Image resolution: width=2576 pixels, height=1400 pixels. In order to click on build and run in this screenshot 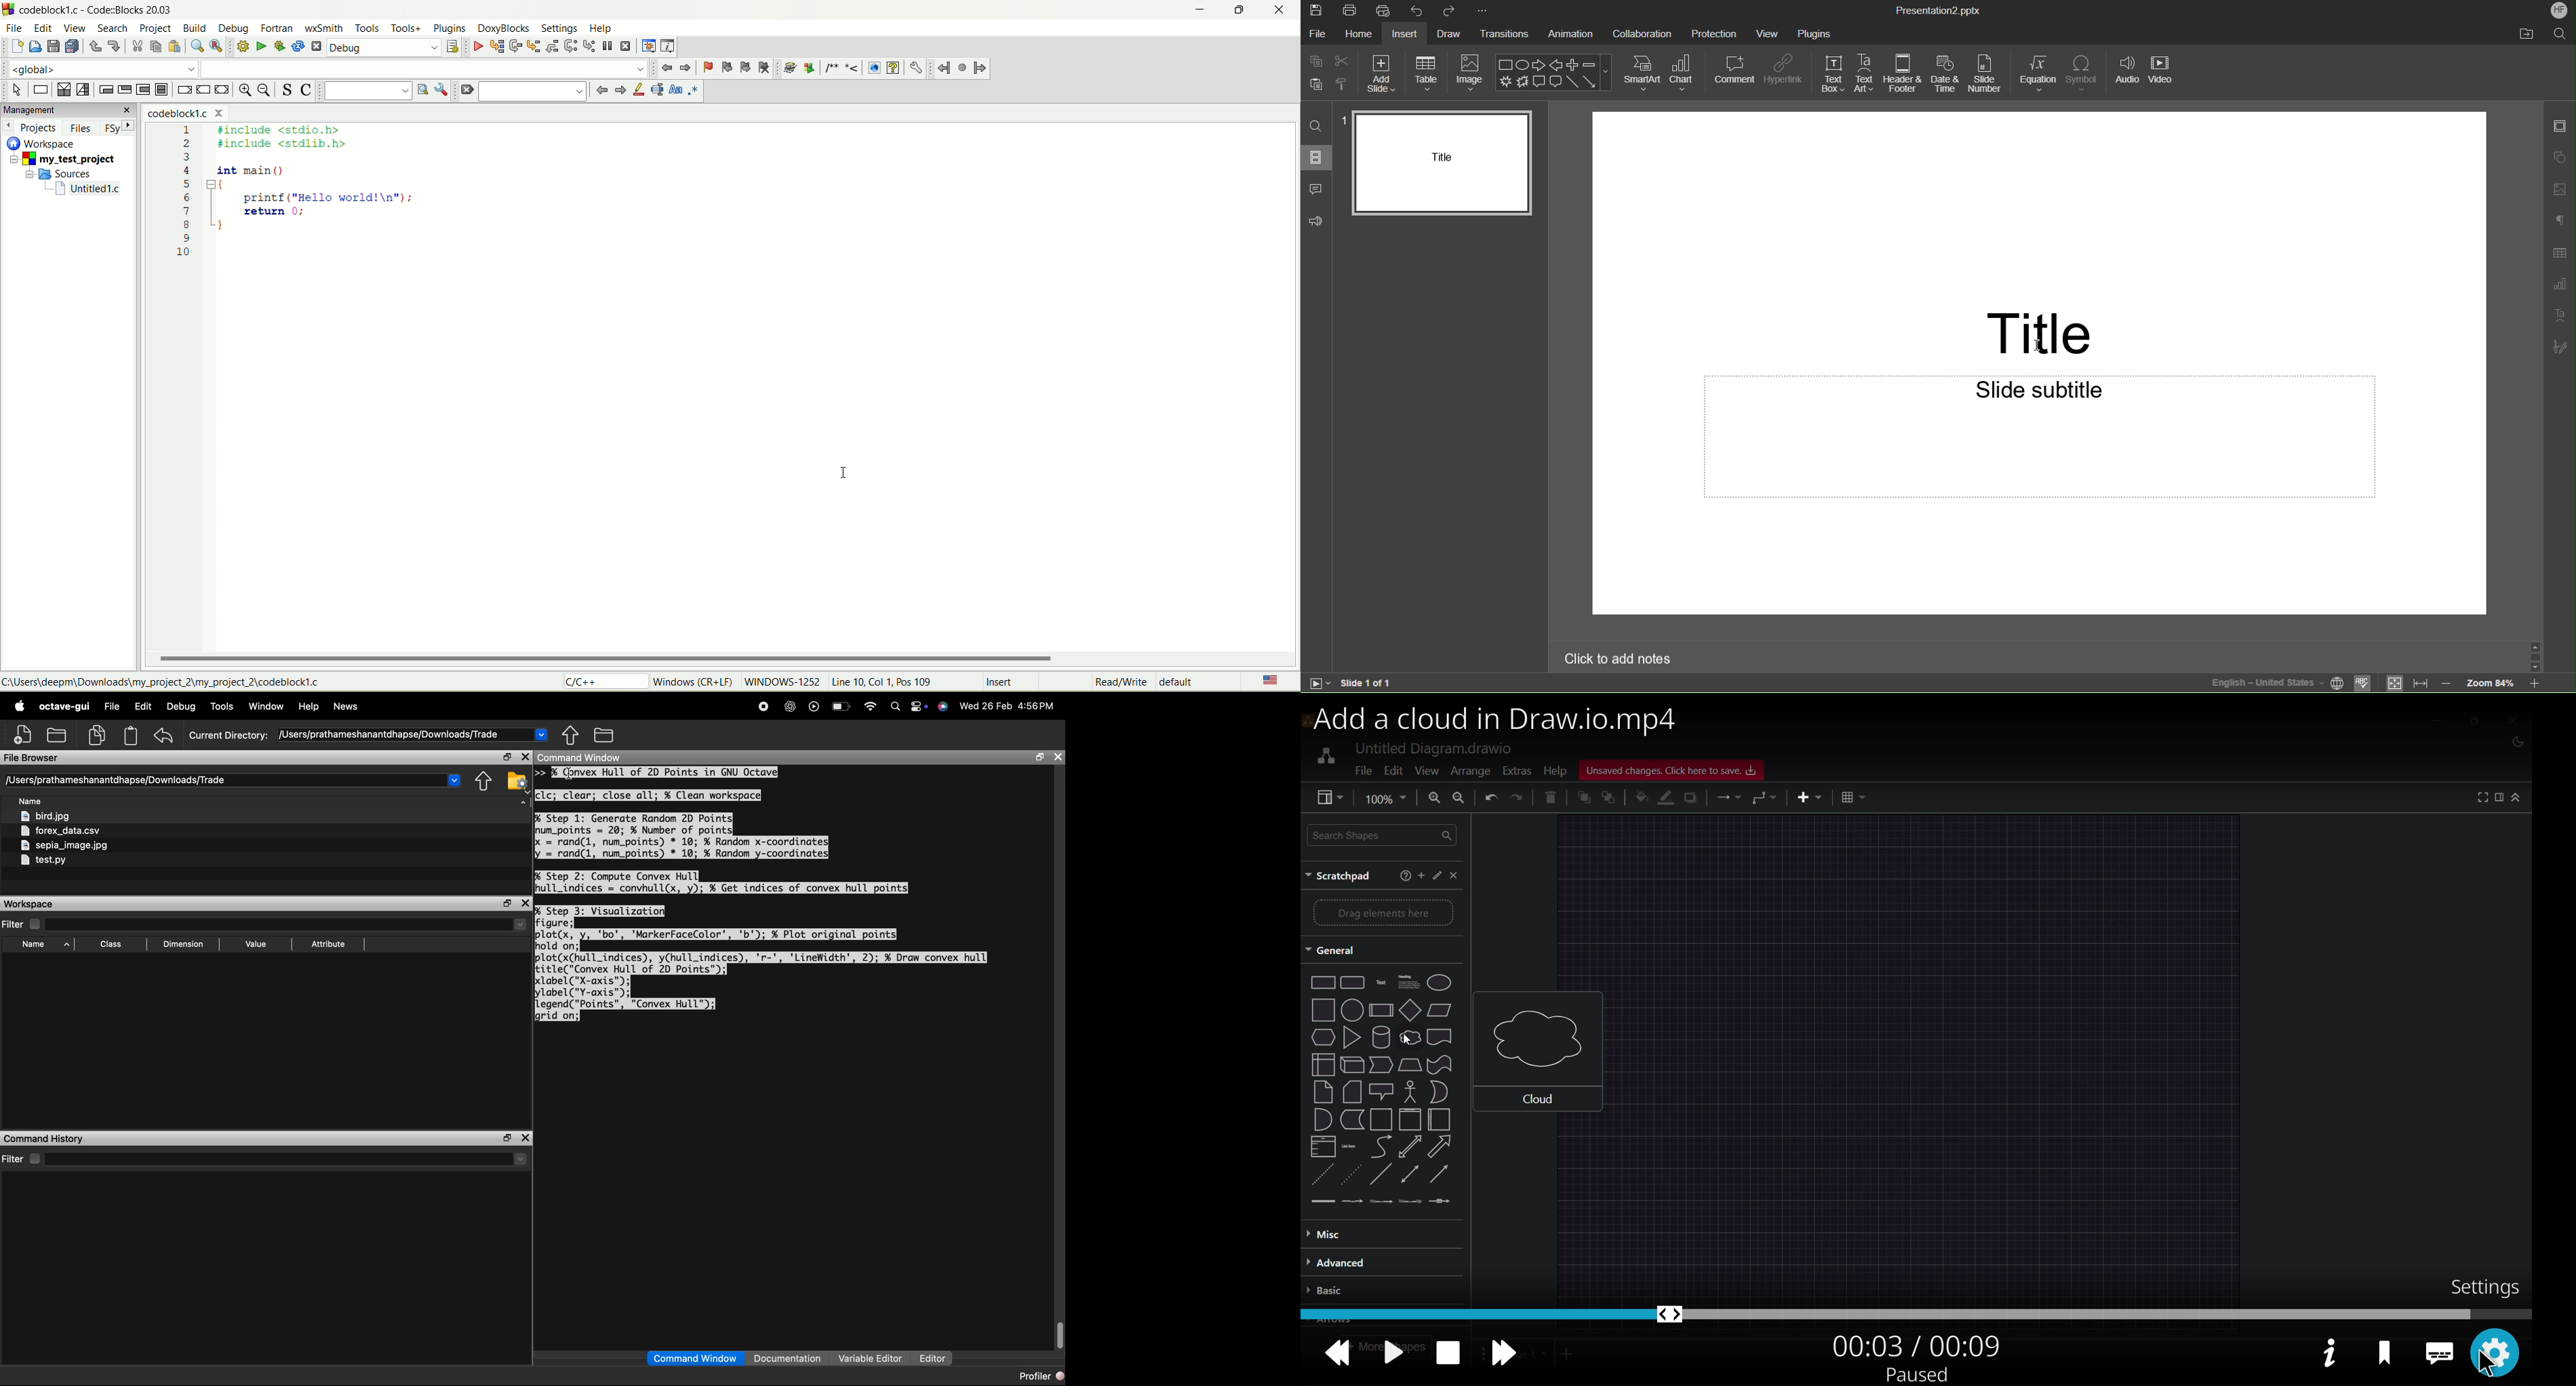, I will do `click(280, 47)`.